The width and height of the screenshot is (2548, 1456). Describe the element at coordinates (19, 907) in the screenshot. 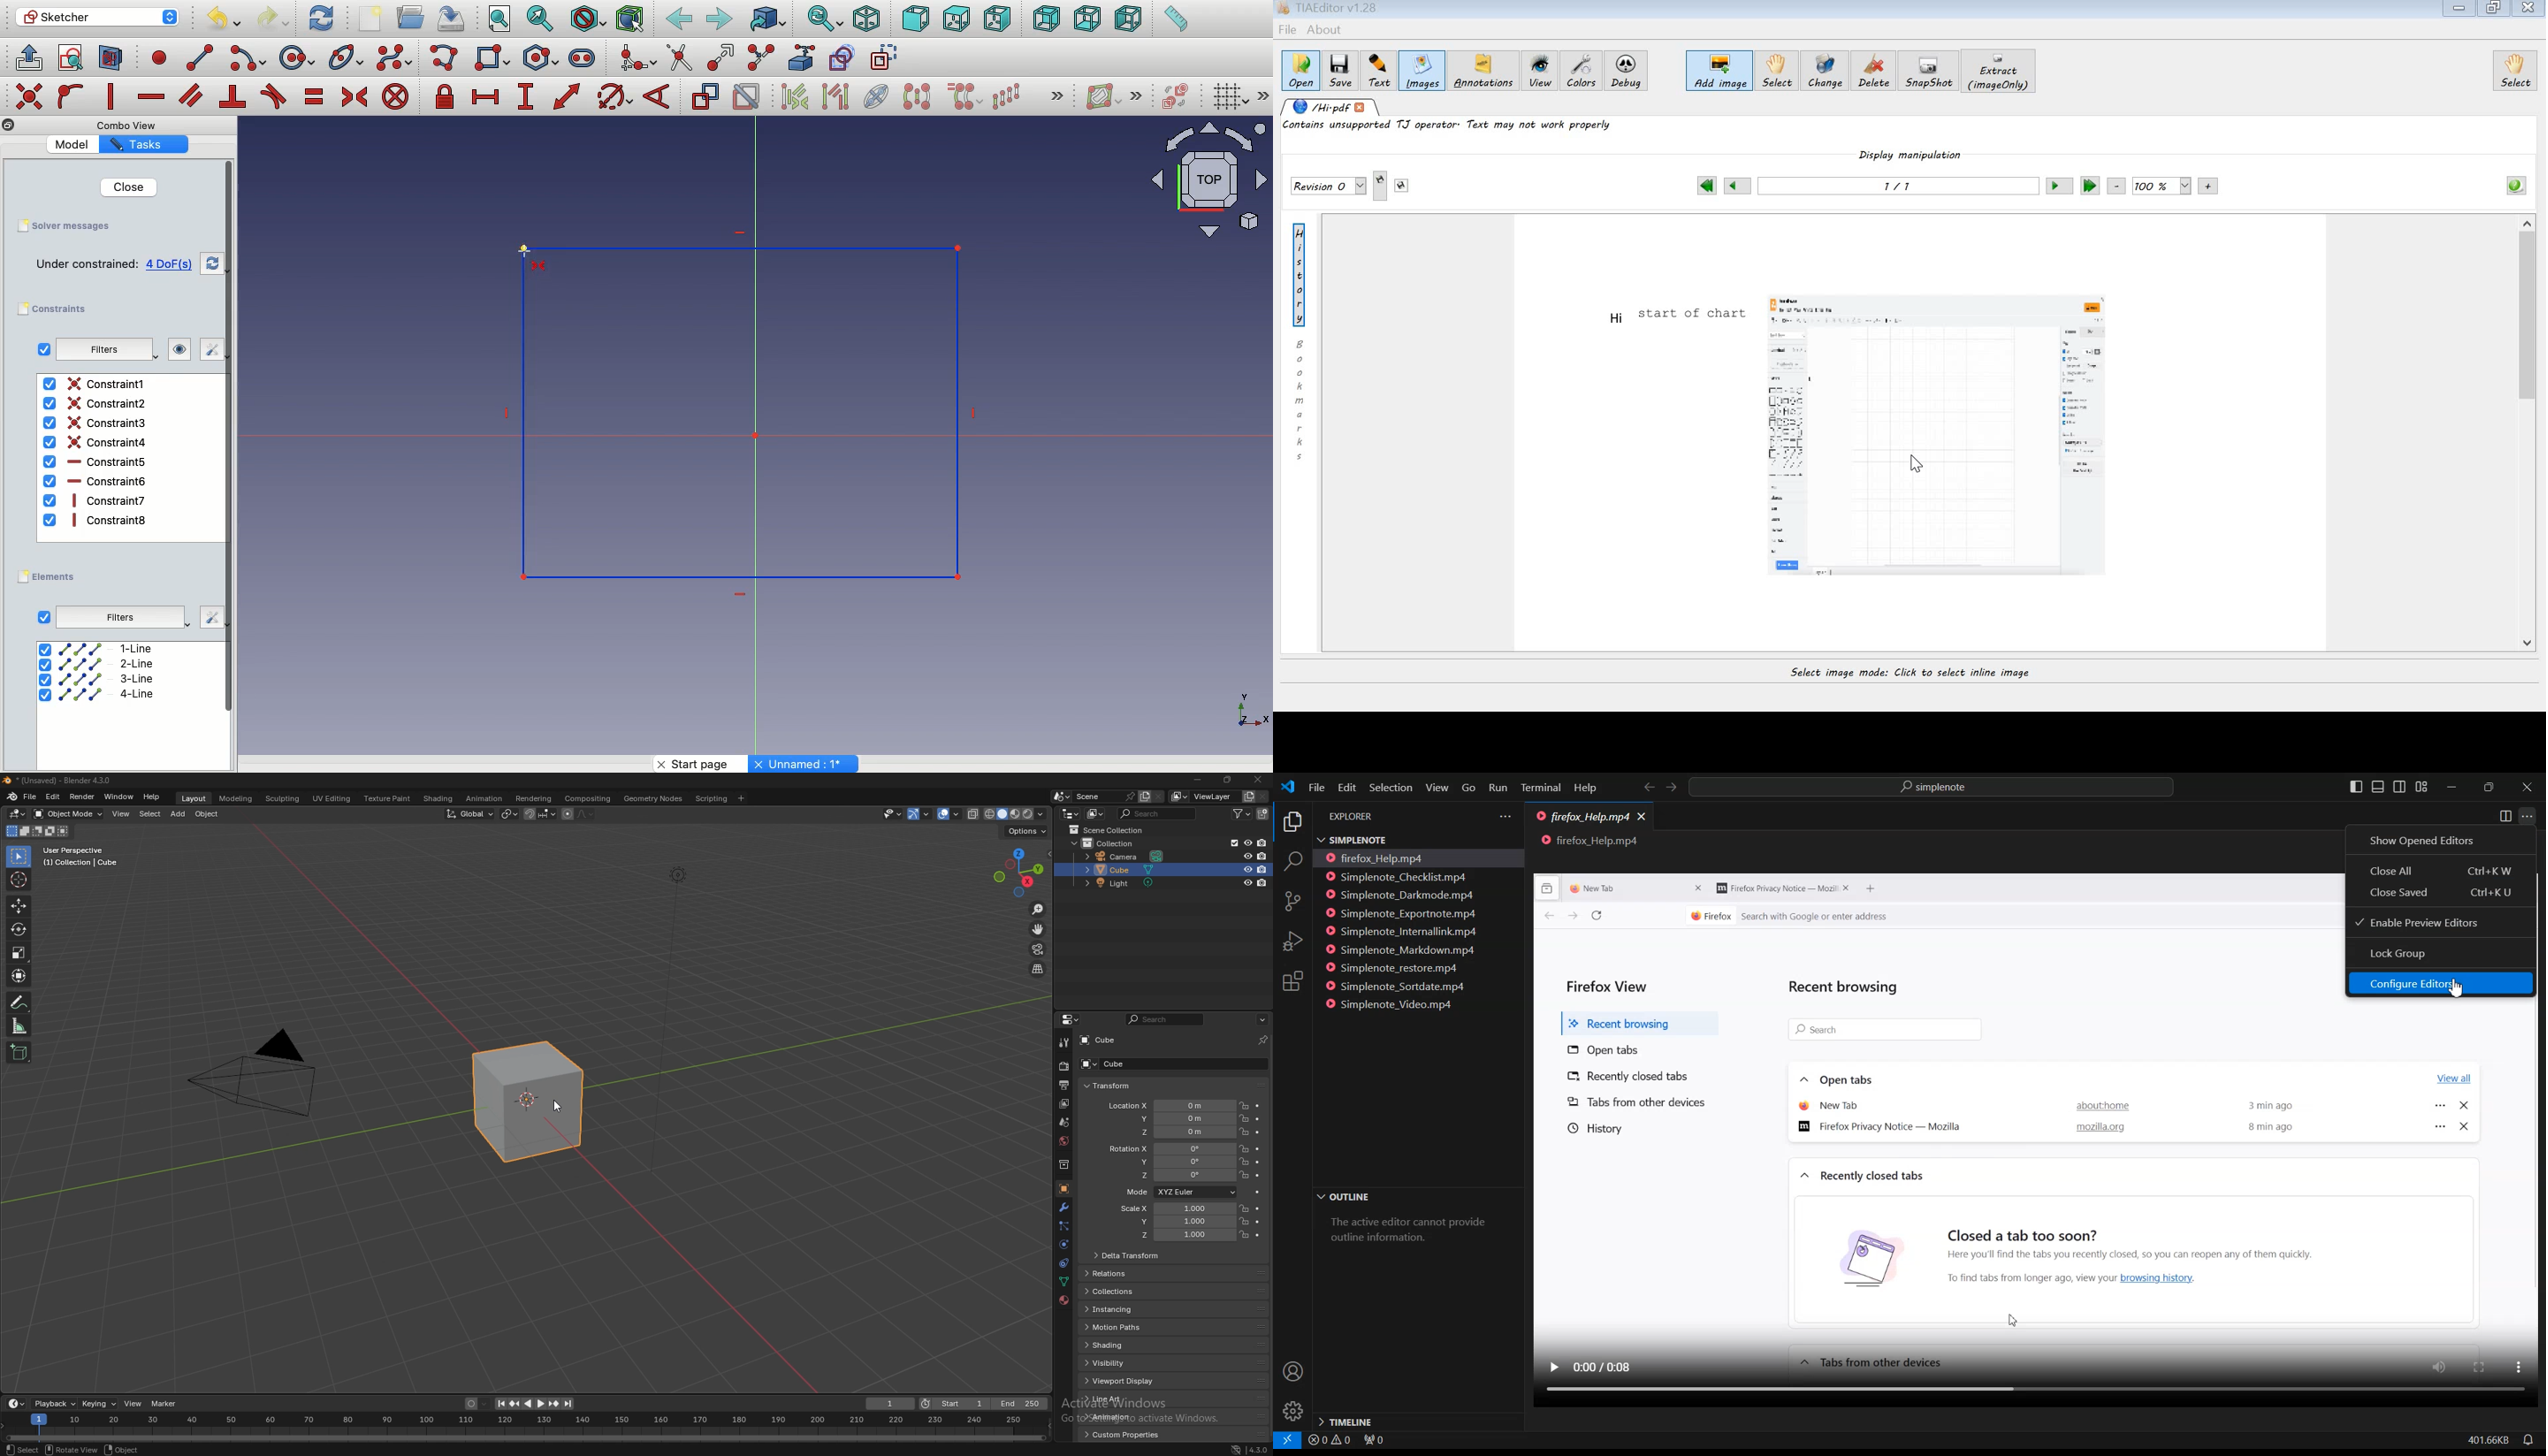

I see `move` at that location.